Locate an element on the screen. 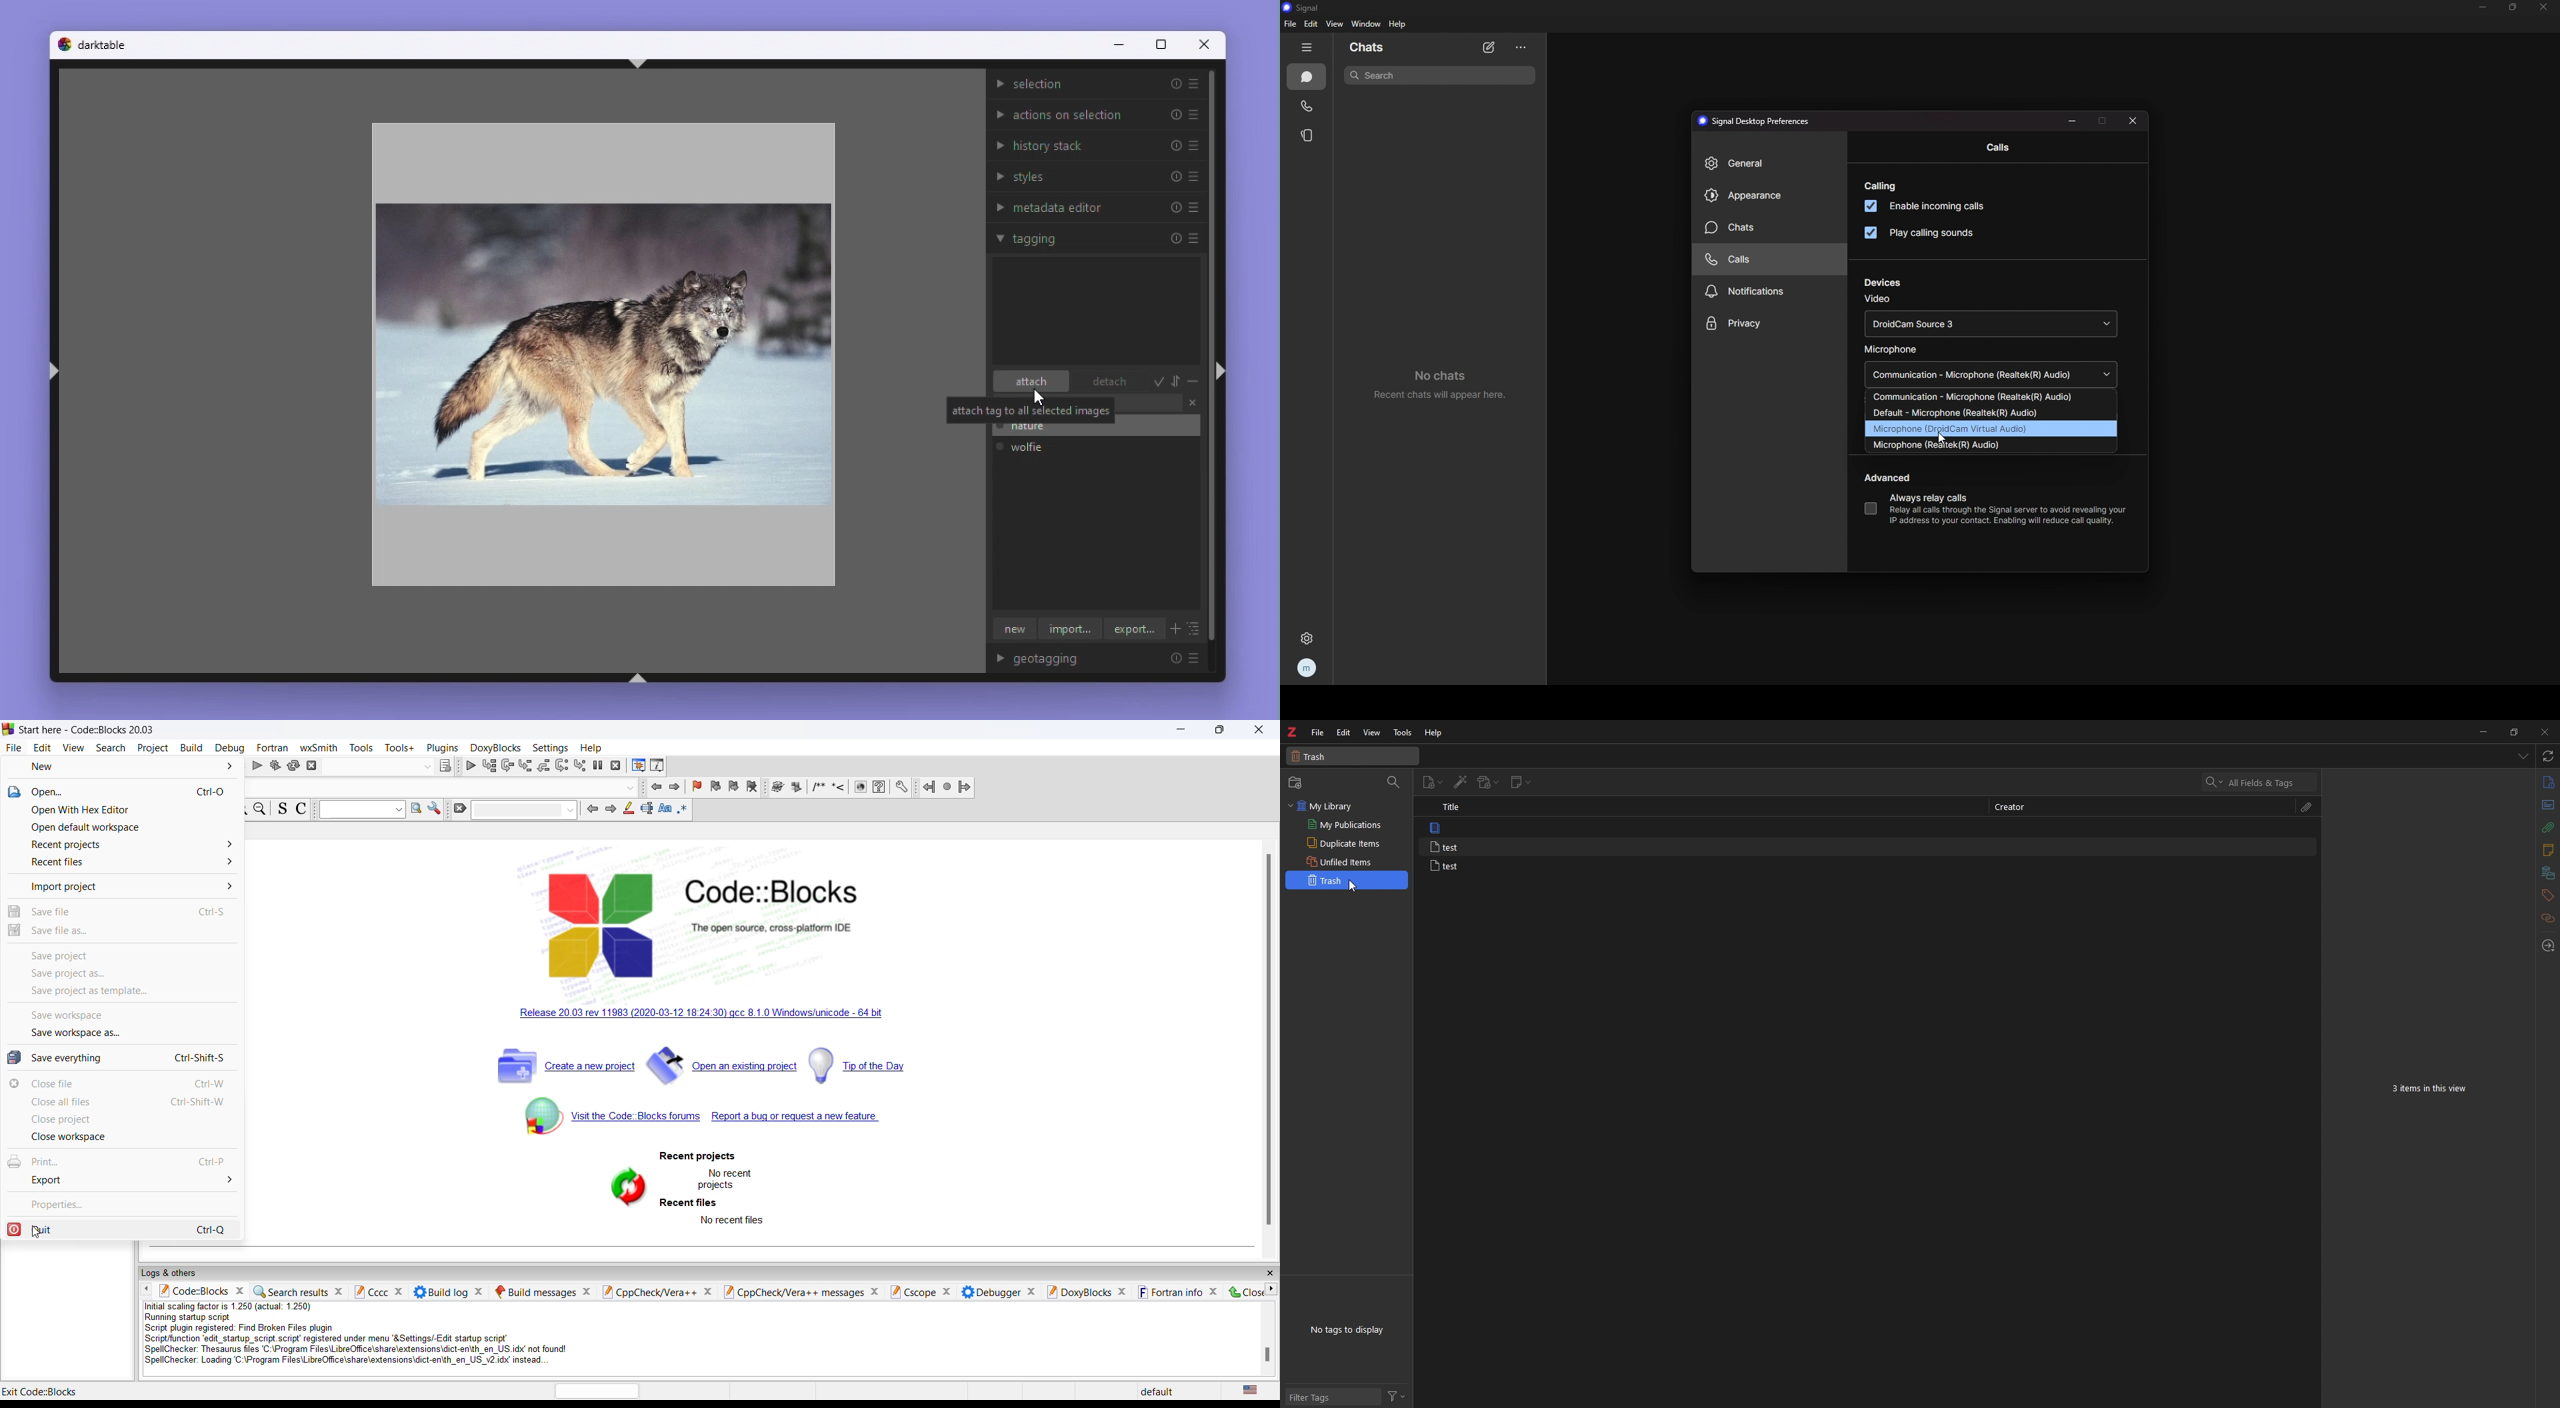  my library is located at coordinates (1347, 805).